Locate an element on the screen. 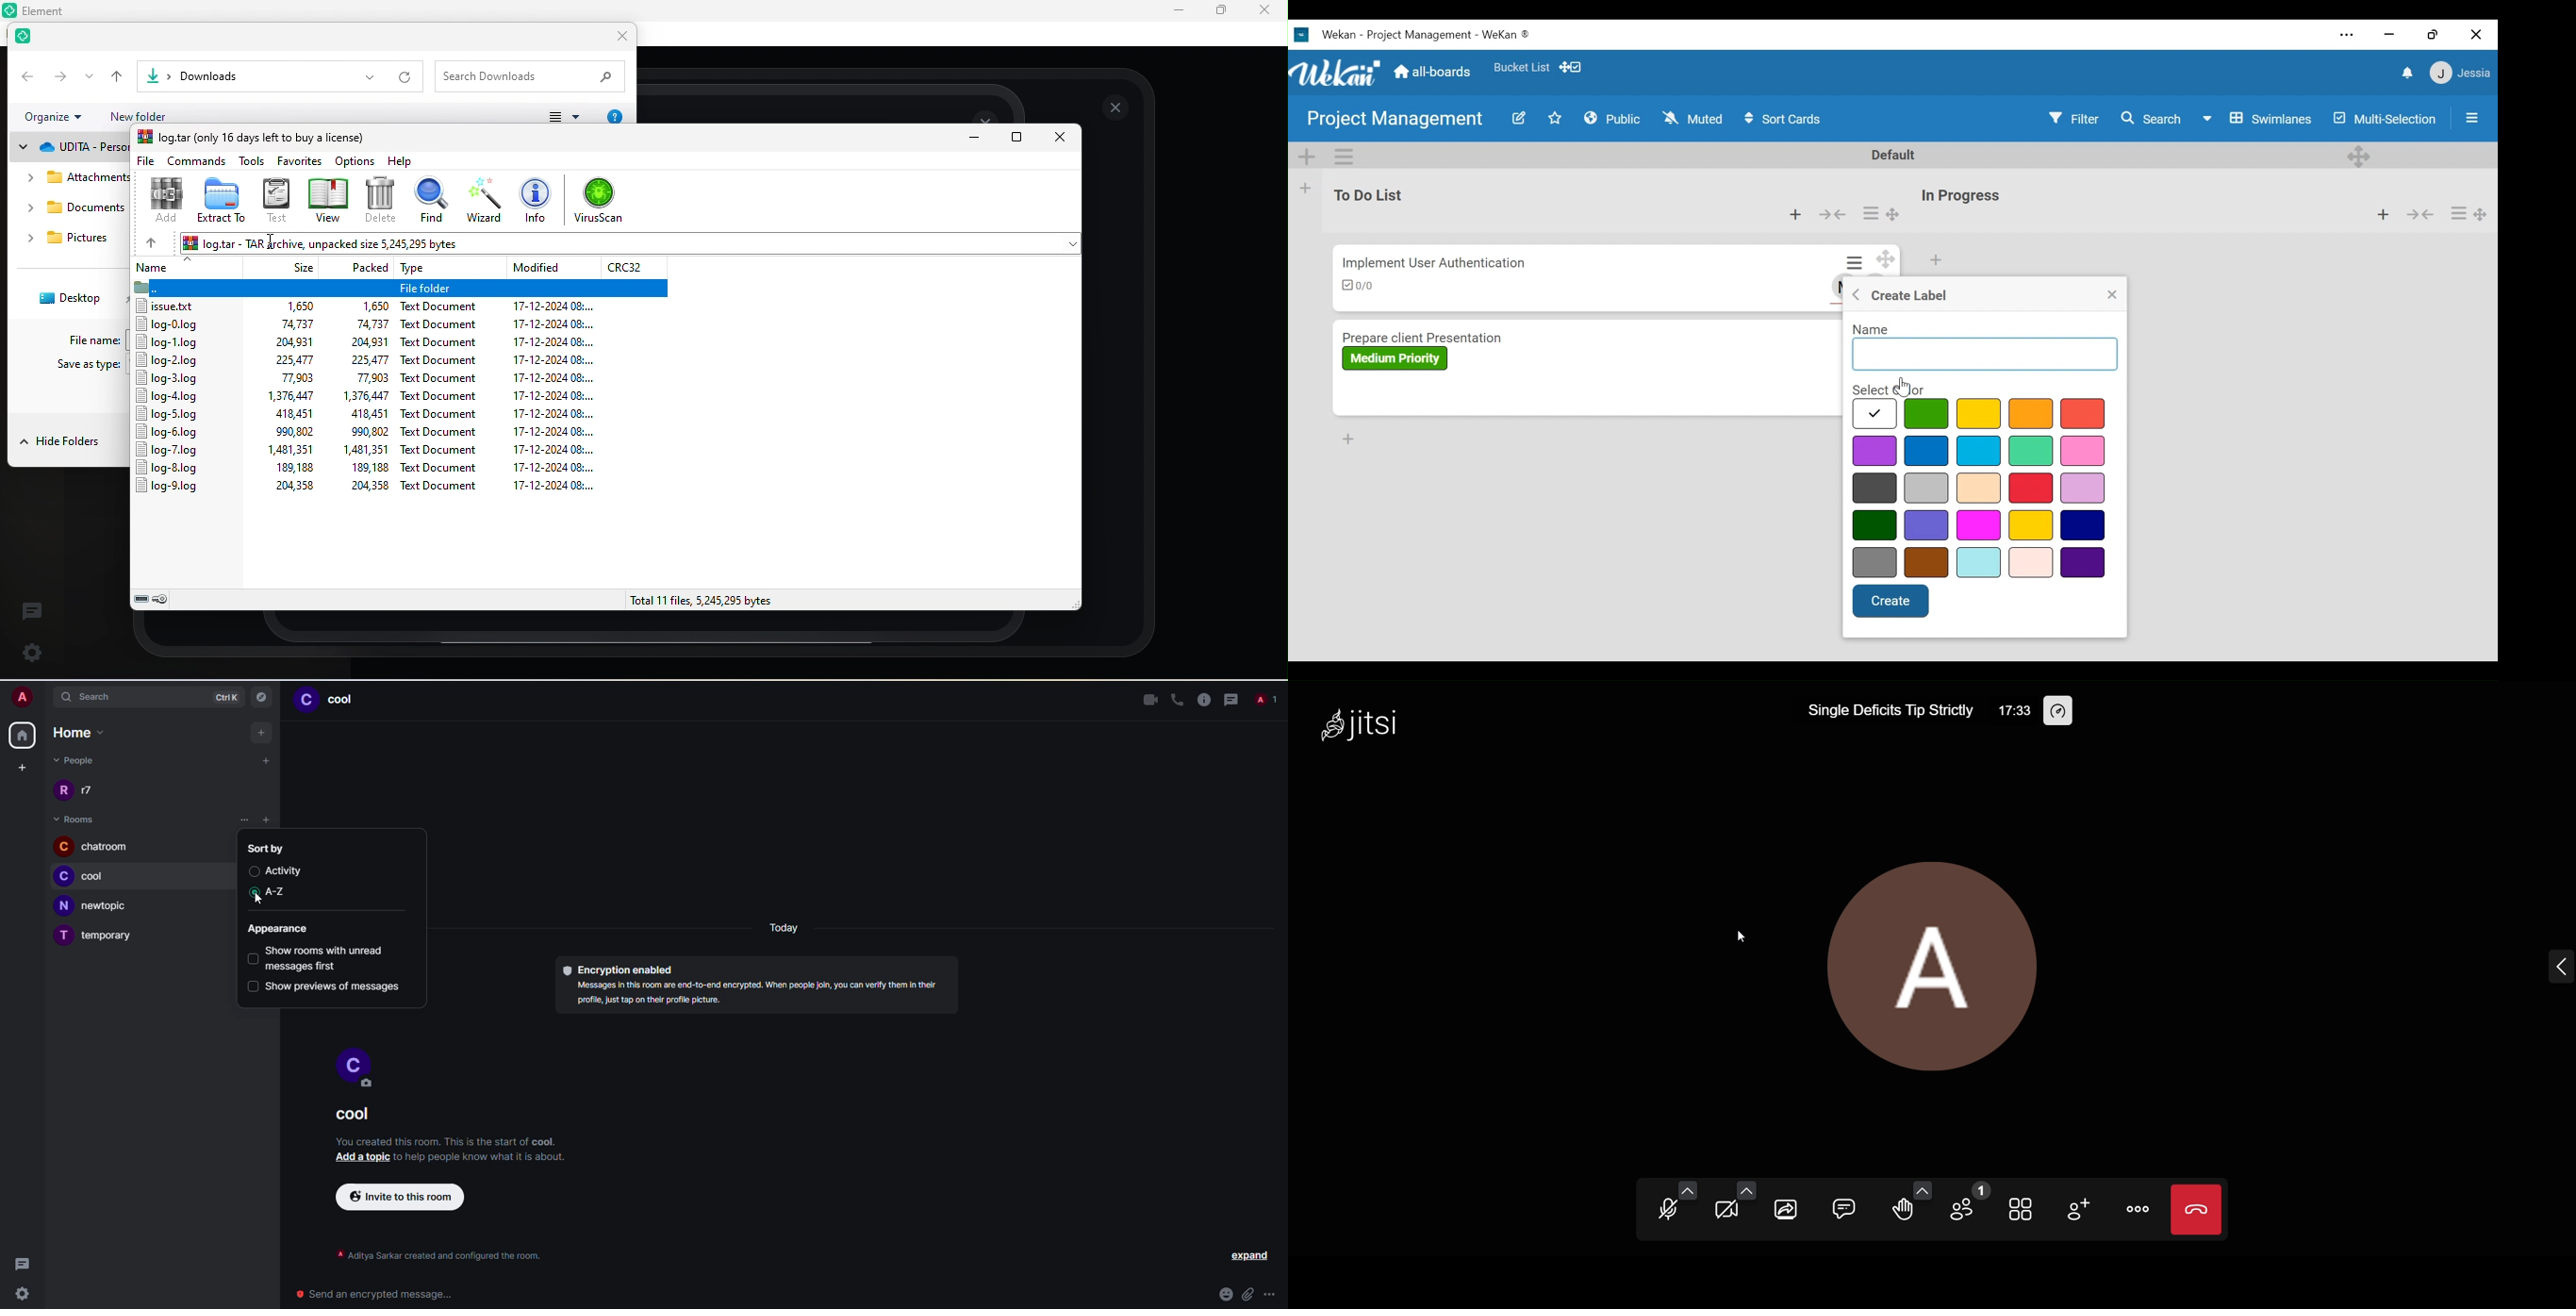  17:33 is located at coordinates (2005, 710).